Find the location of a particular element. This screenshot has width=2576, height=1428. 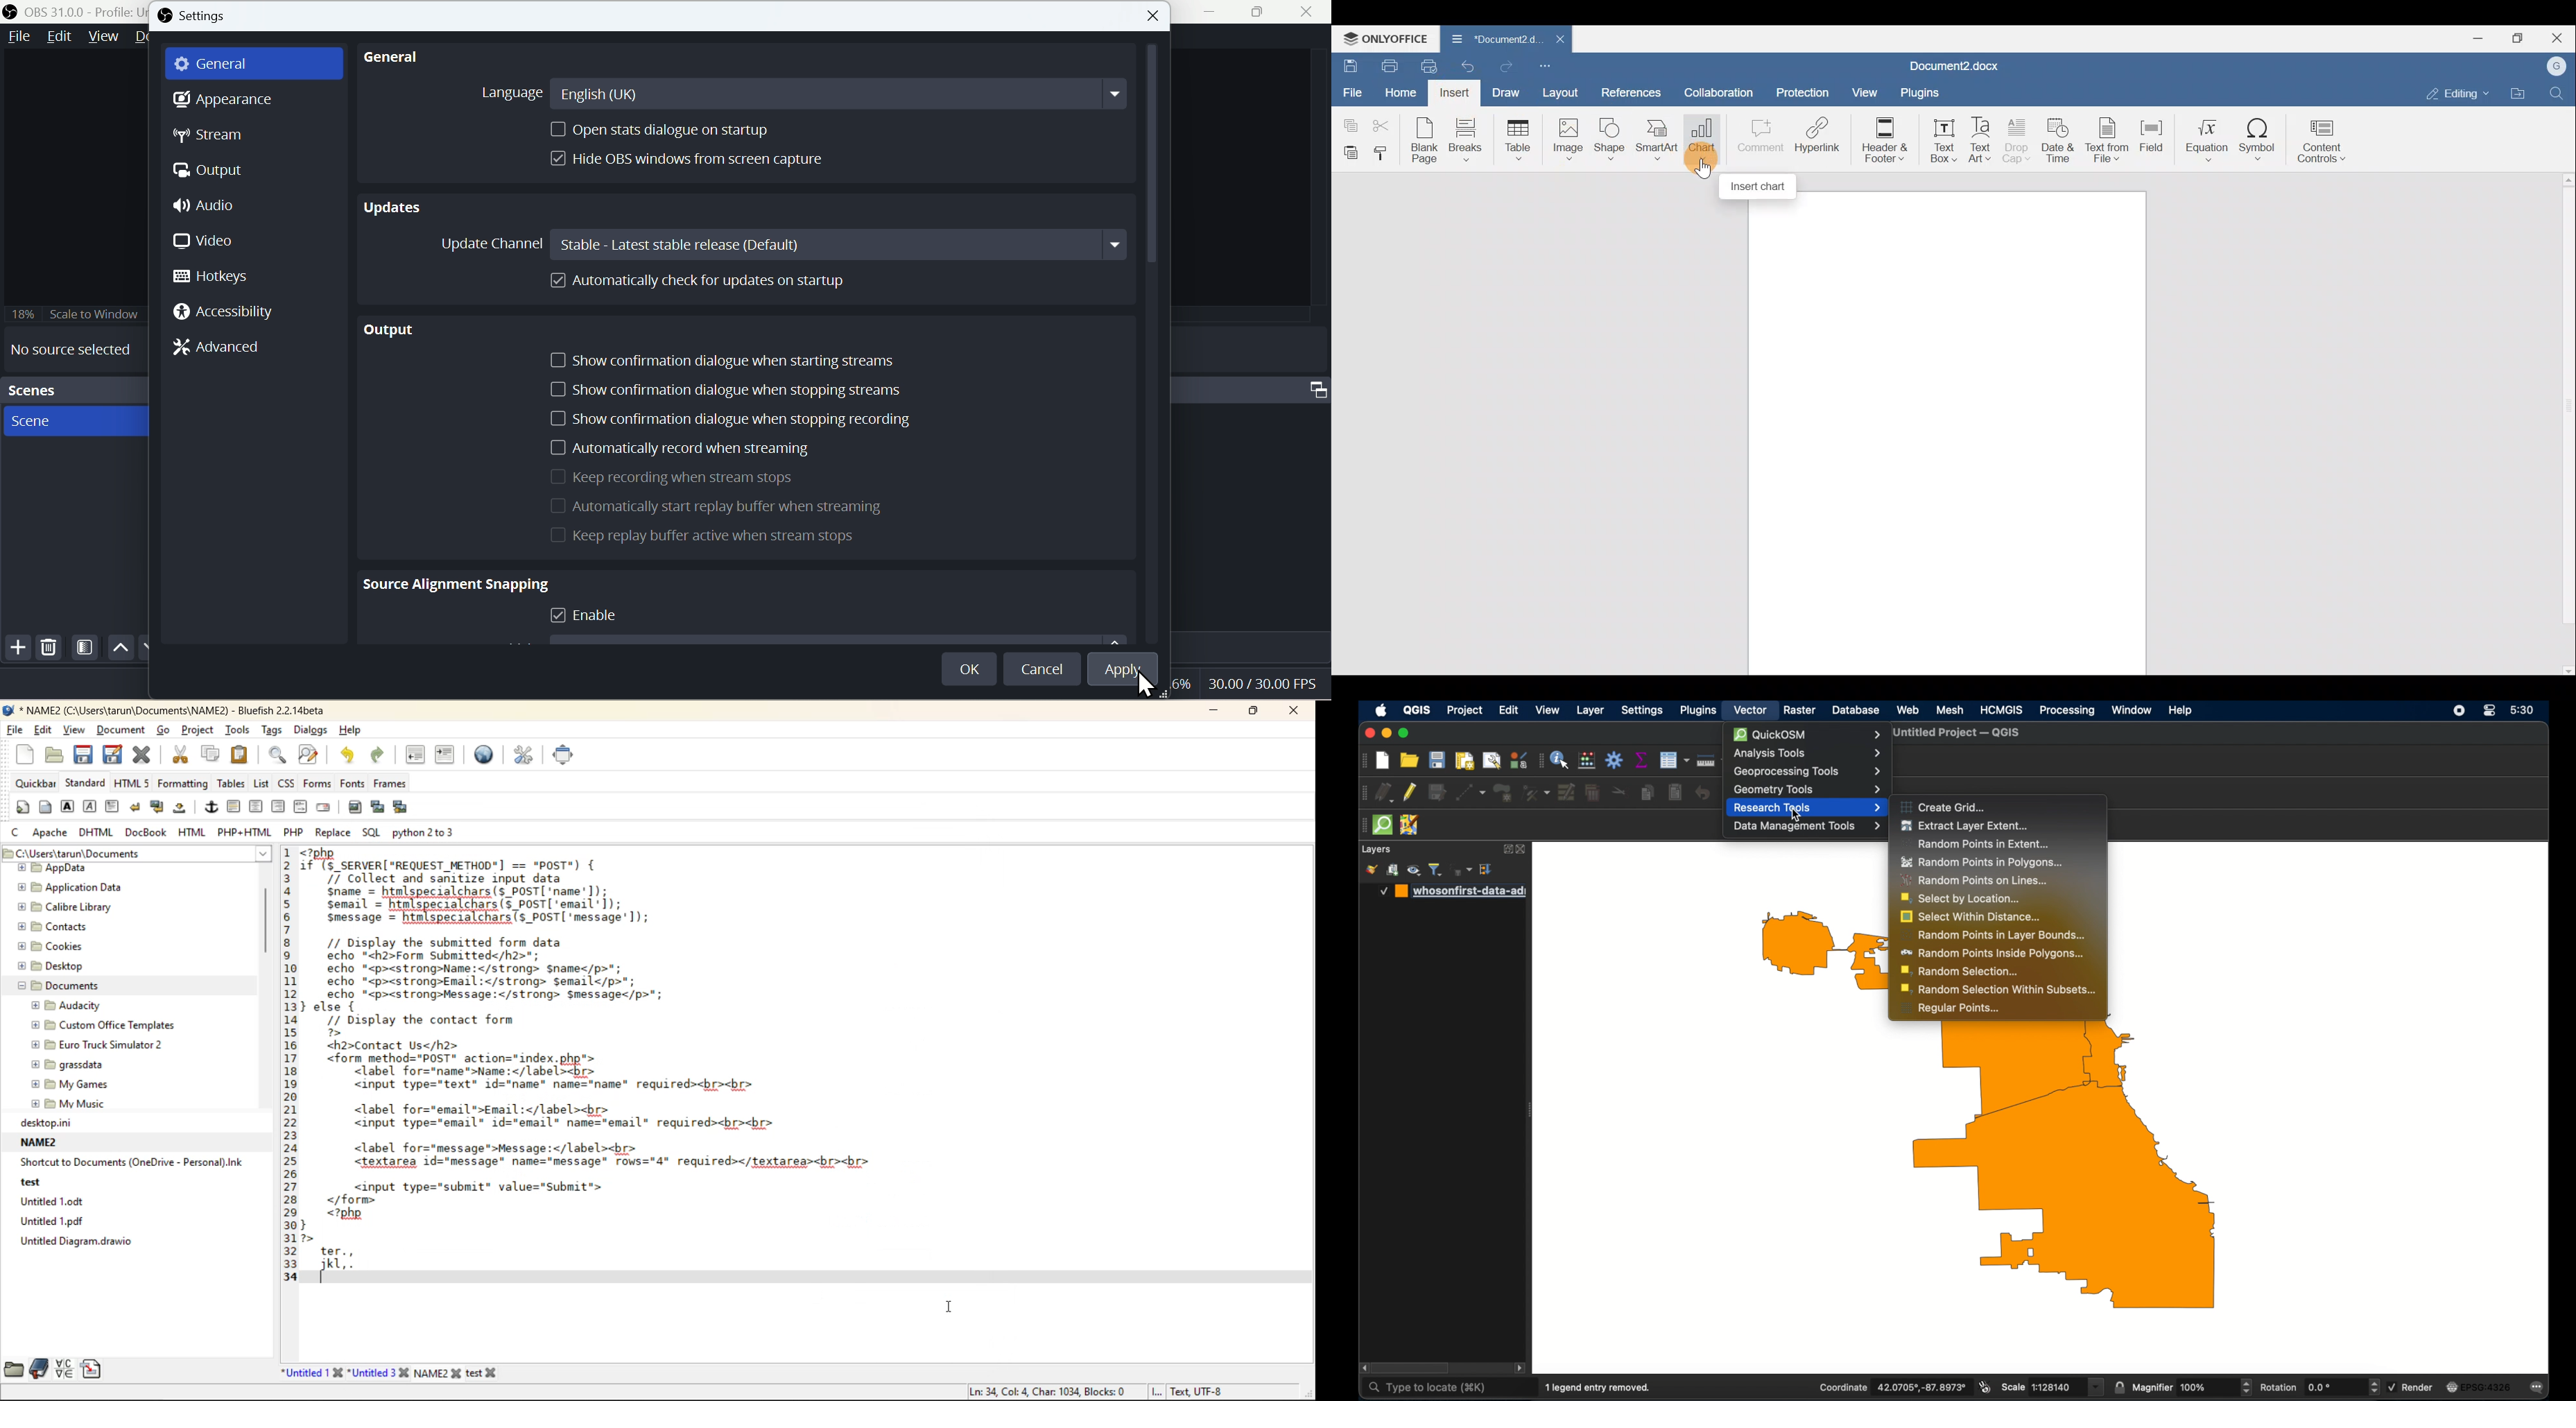

Drop cap is located at coordinates (2017, 138).